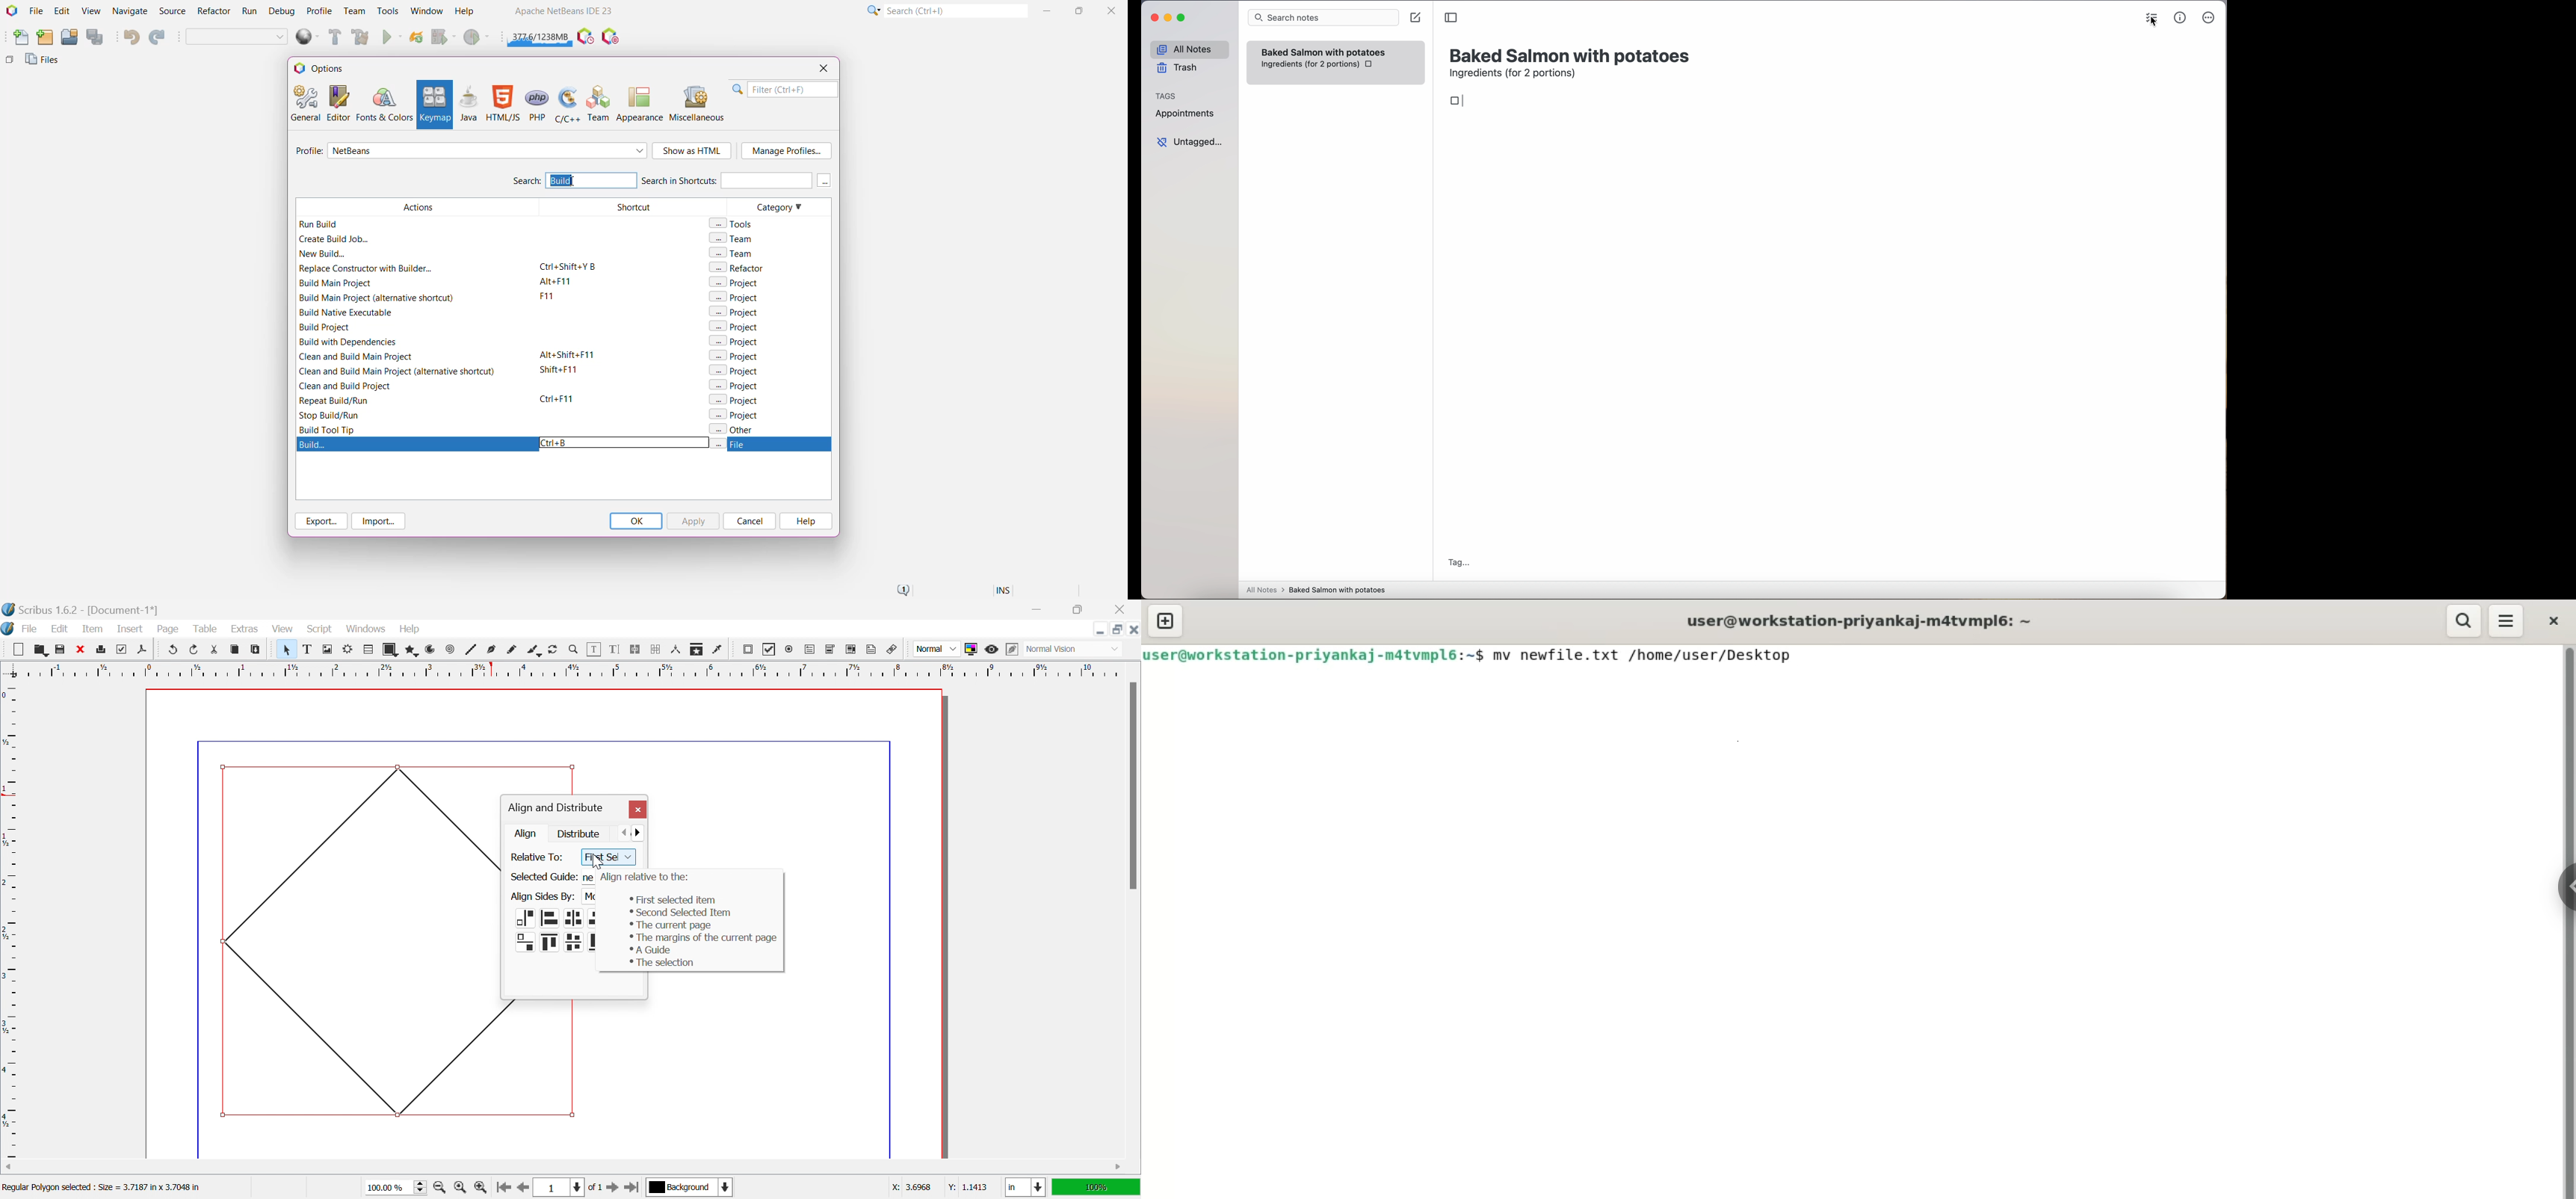 The height and width of the screenshot is (1204, 2576). What do you see at coordinates (102, 649) in the screenshot?
I see `Print` at bounding box center [102, 649].